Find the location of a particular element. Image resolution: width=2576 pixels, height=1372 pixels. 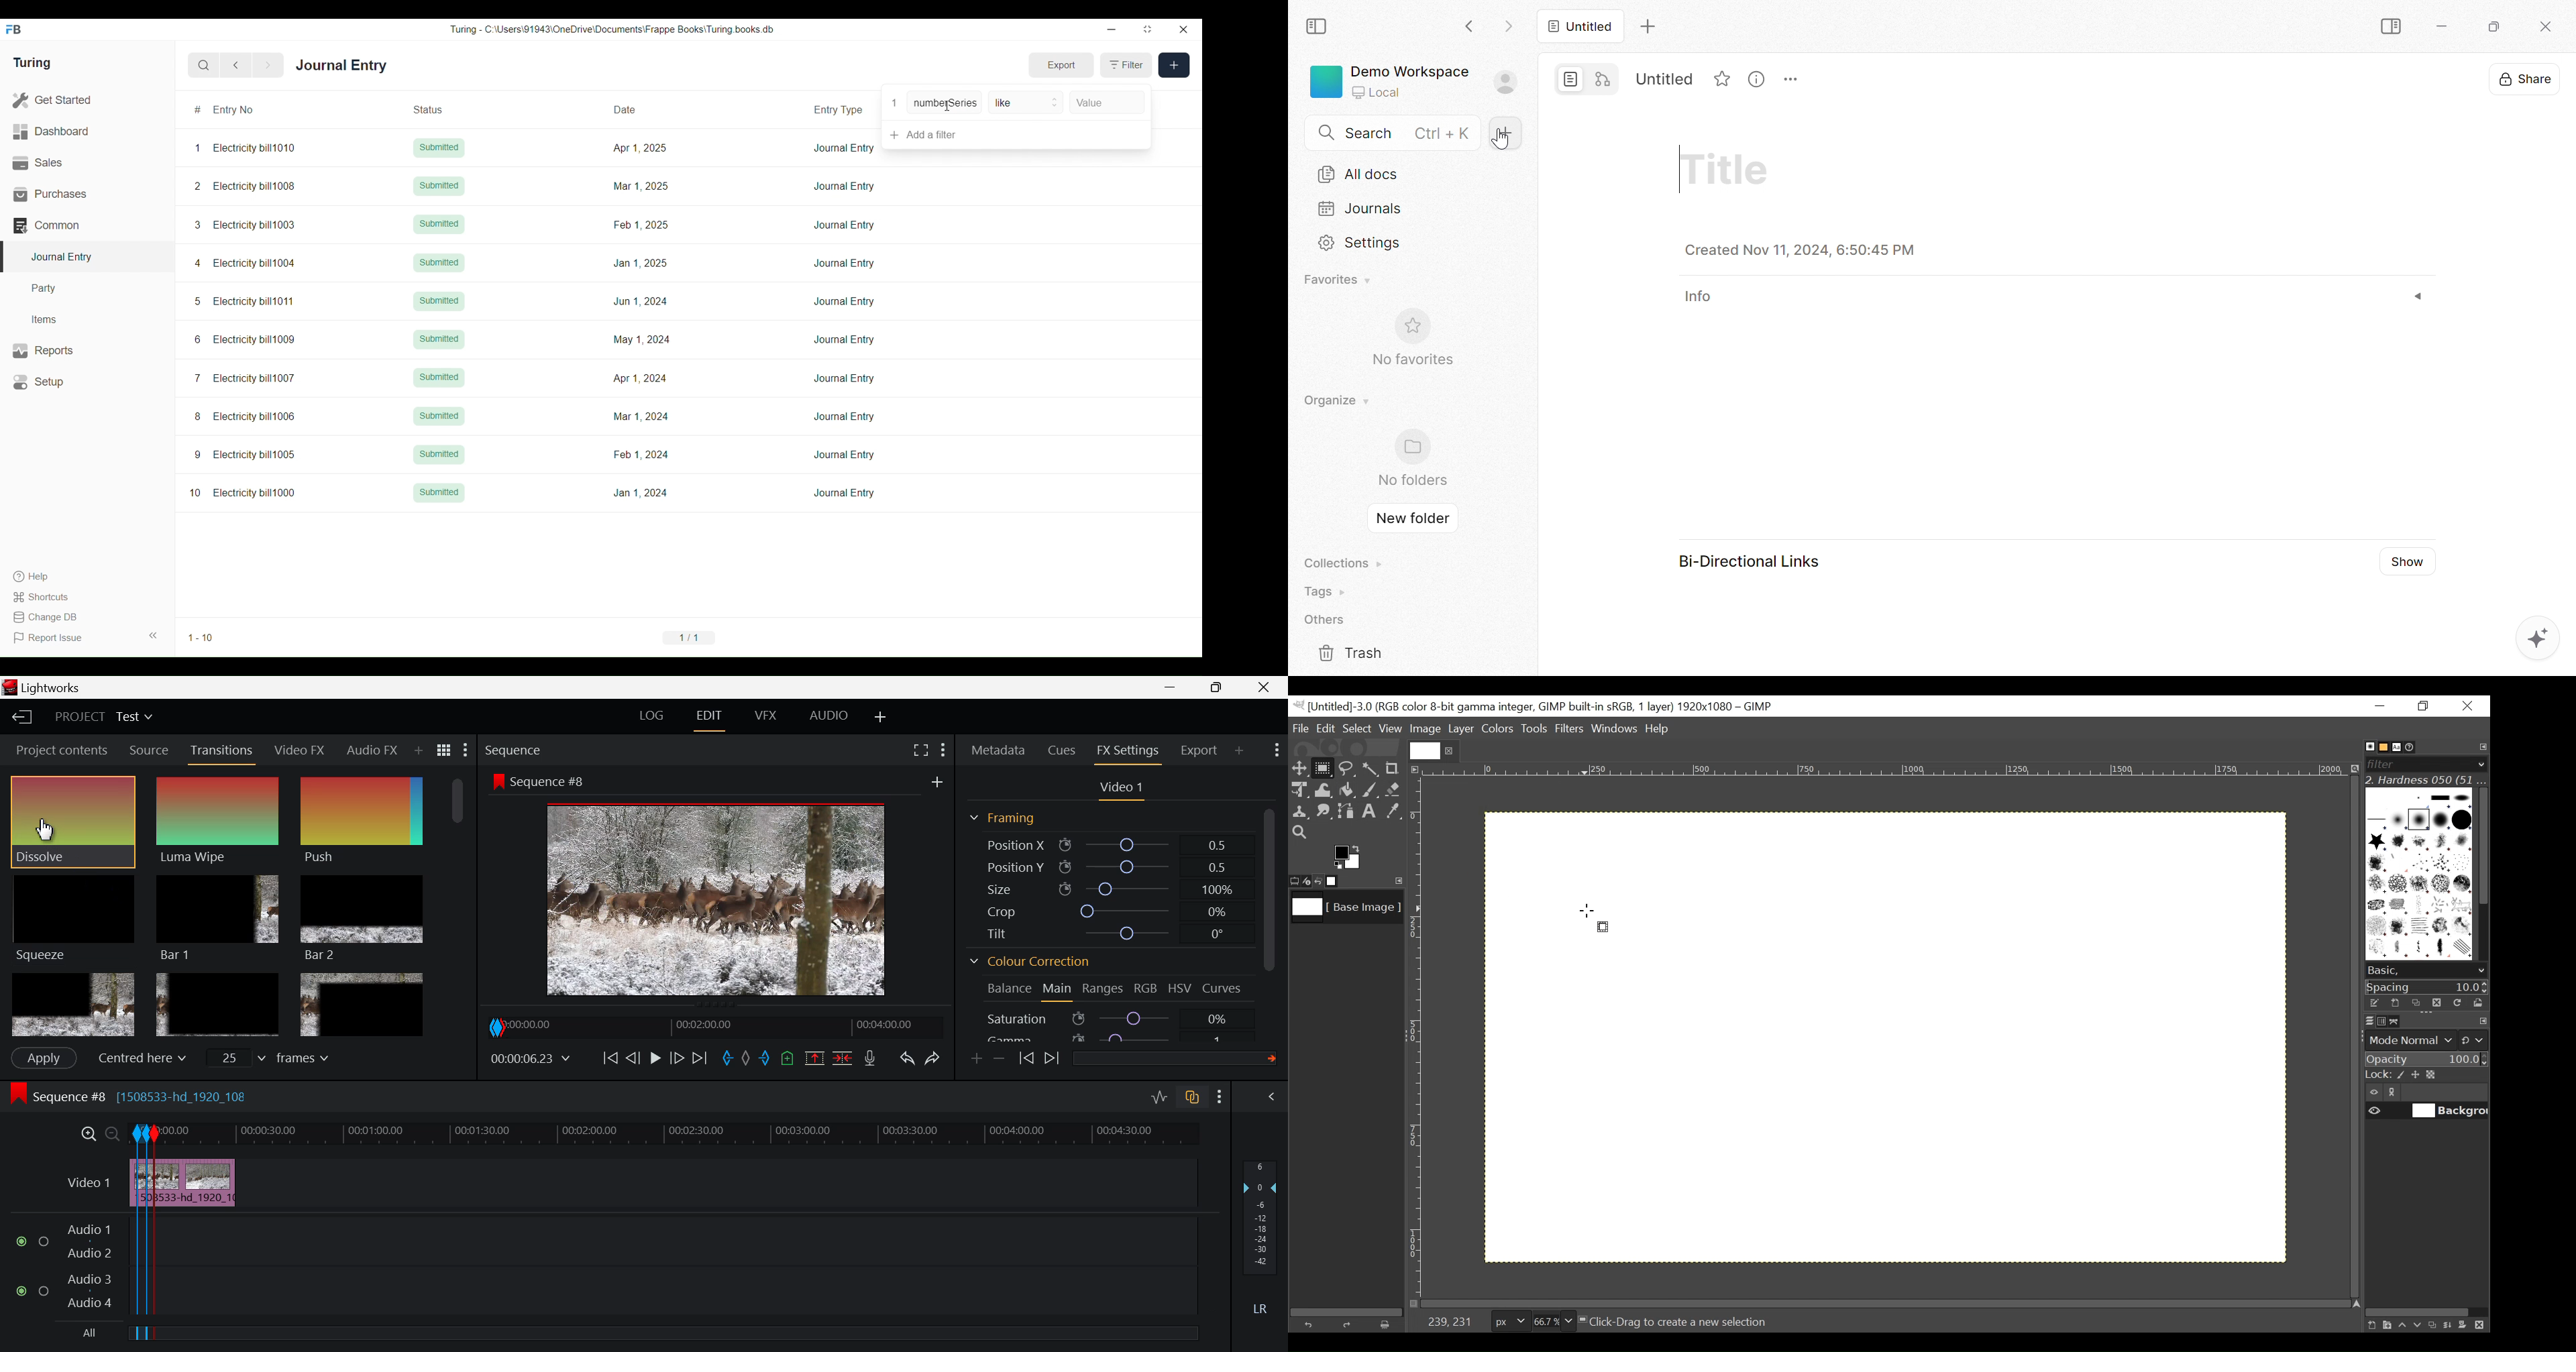

Value is located at coordinates (1108, 103).